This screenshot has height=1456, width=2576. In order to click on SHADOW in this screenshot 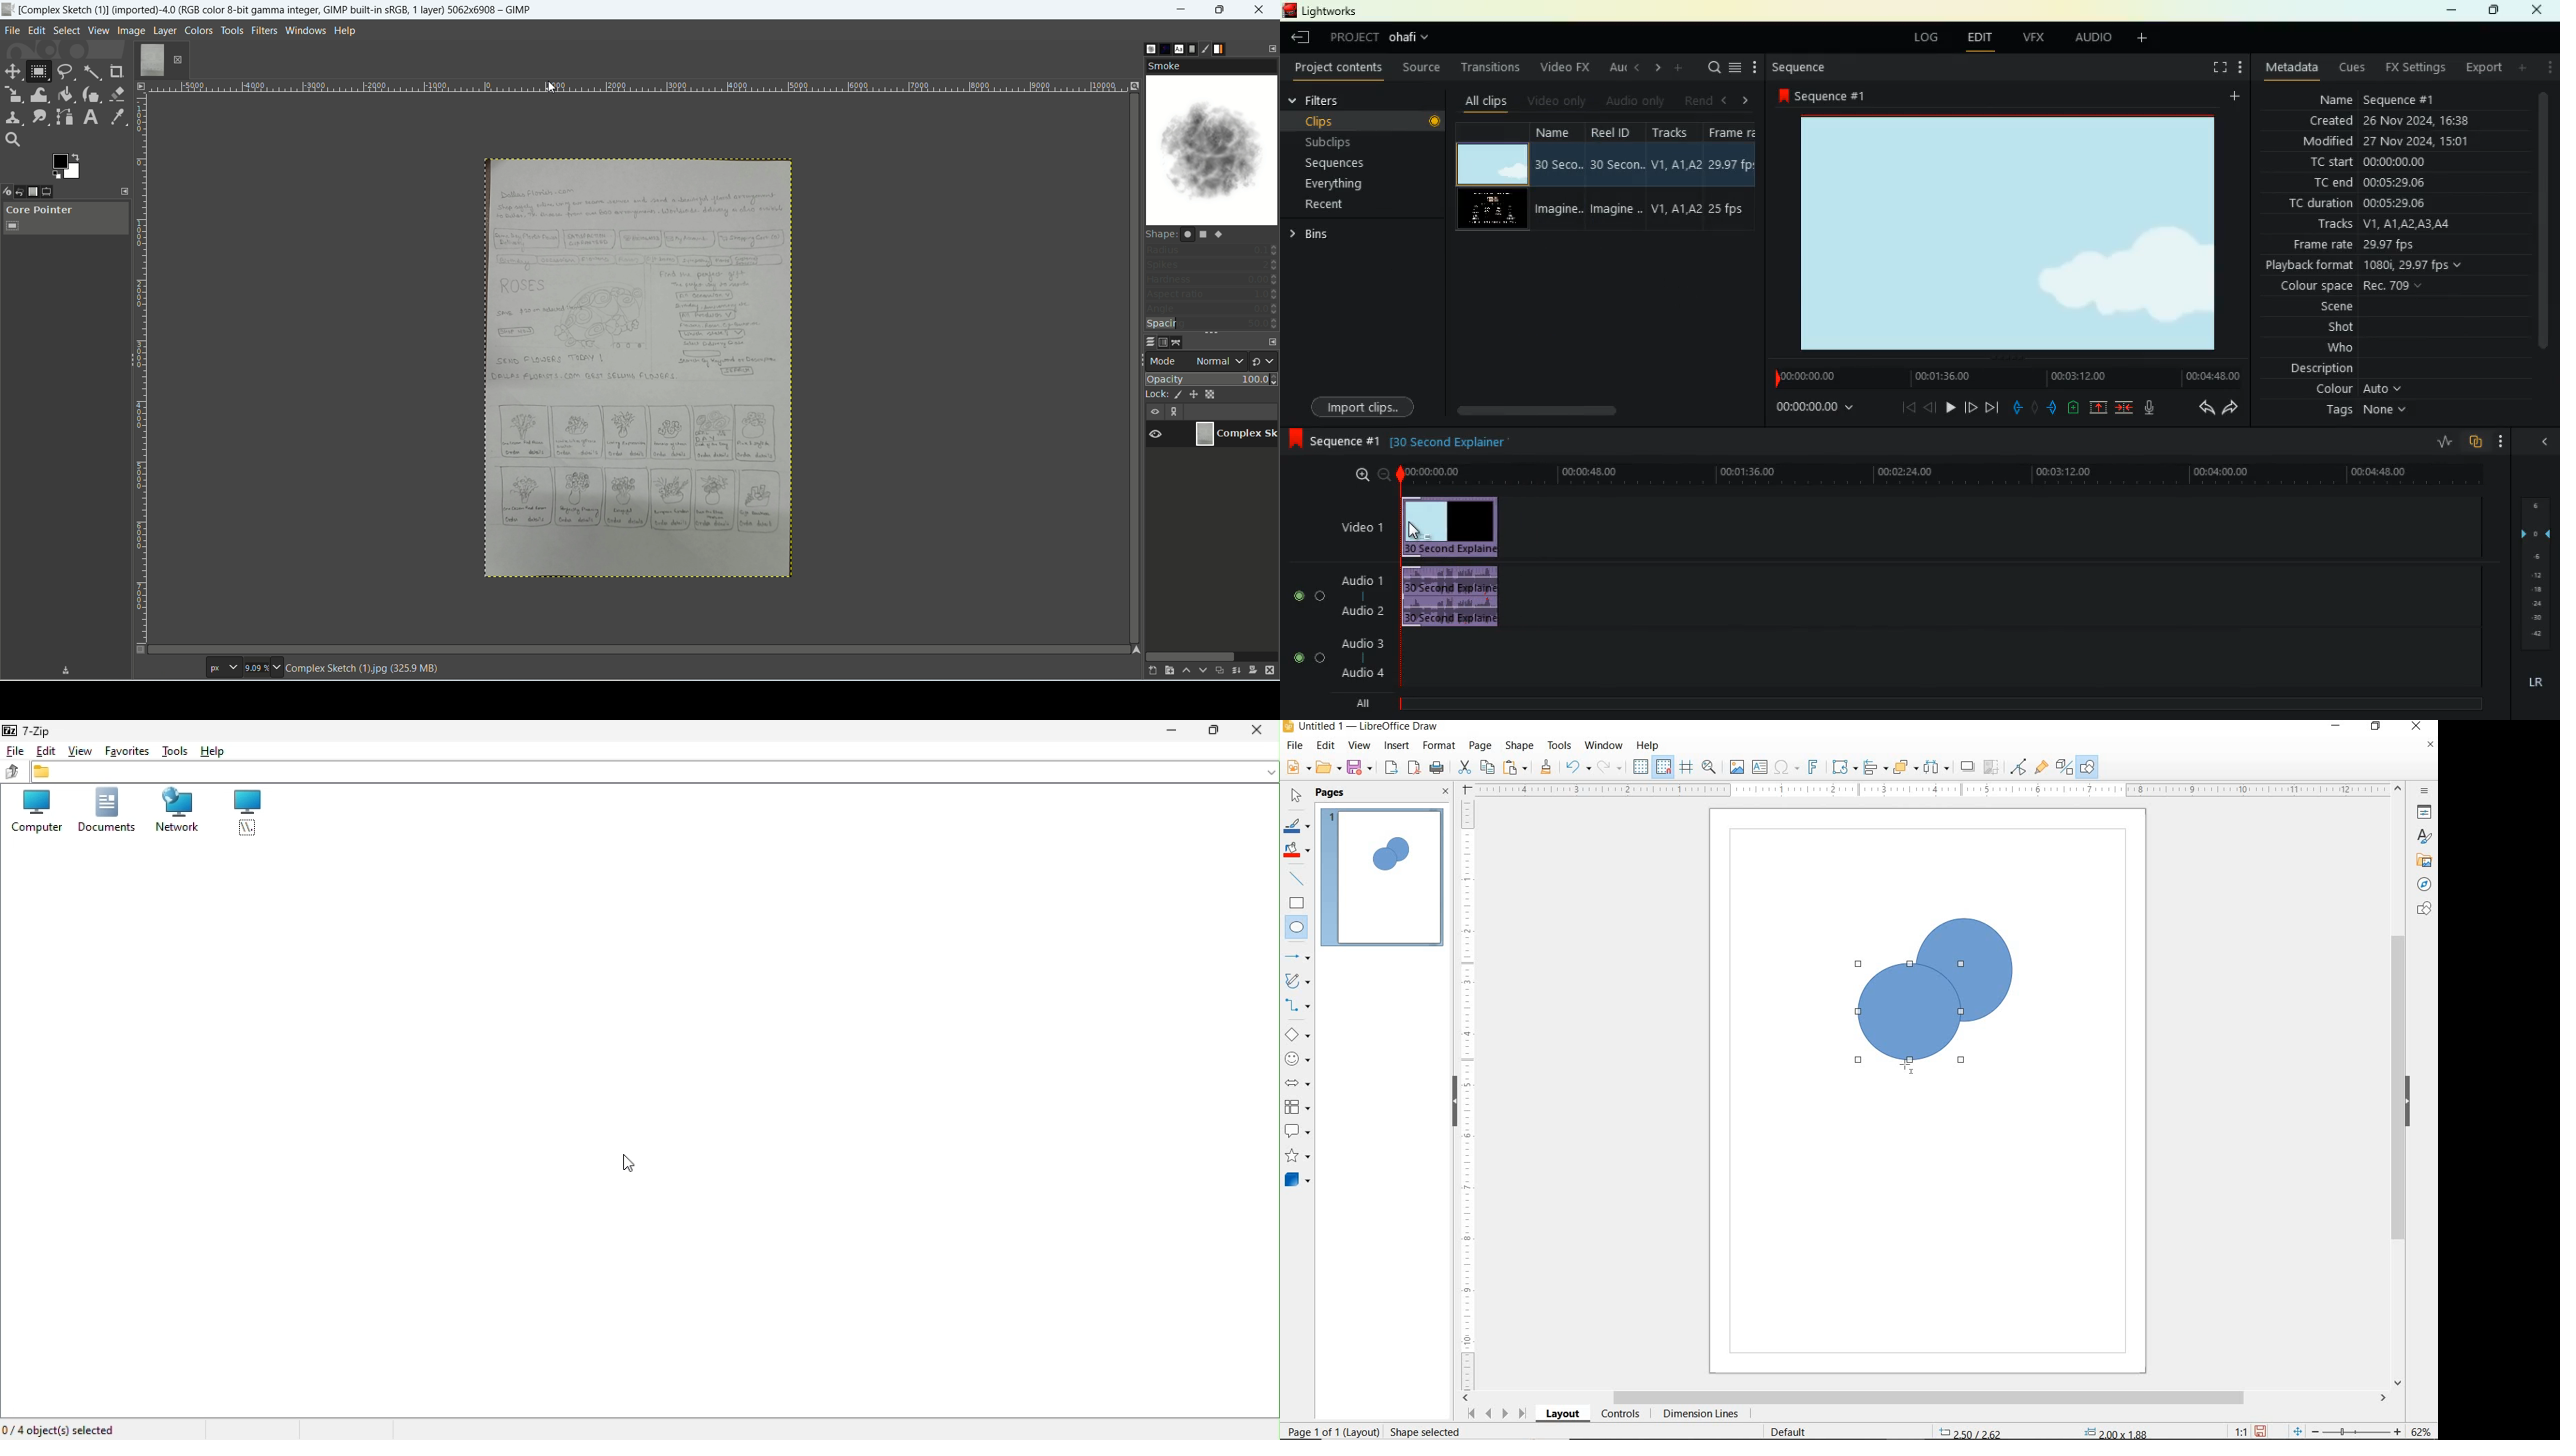, I will do `click(1968, 768)`.